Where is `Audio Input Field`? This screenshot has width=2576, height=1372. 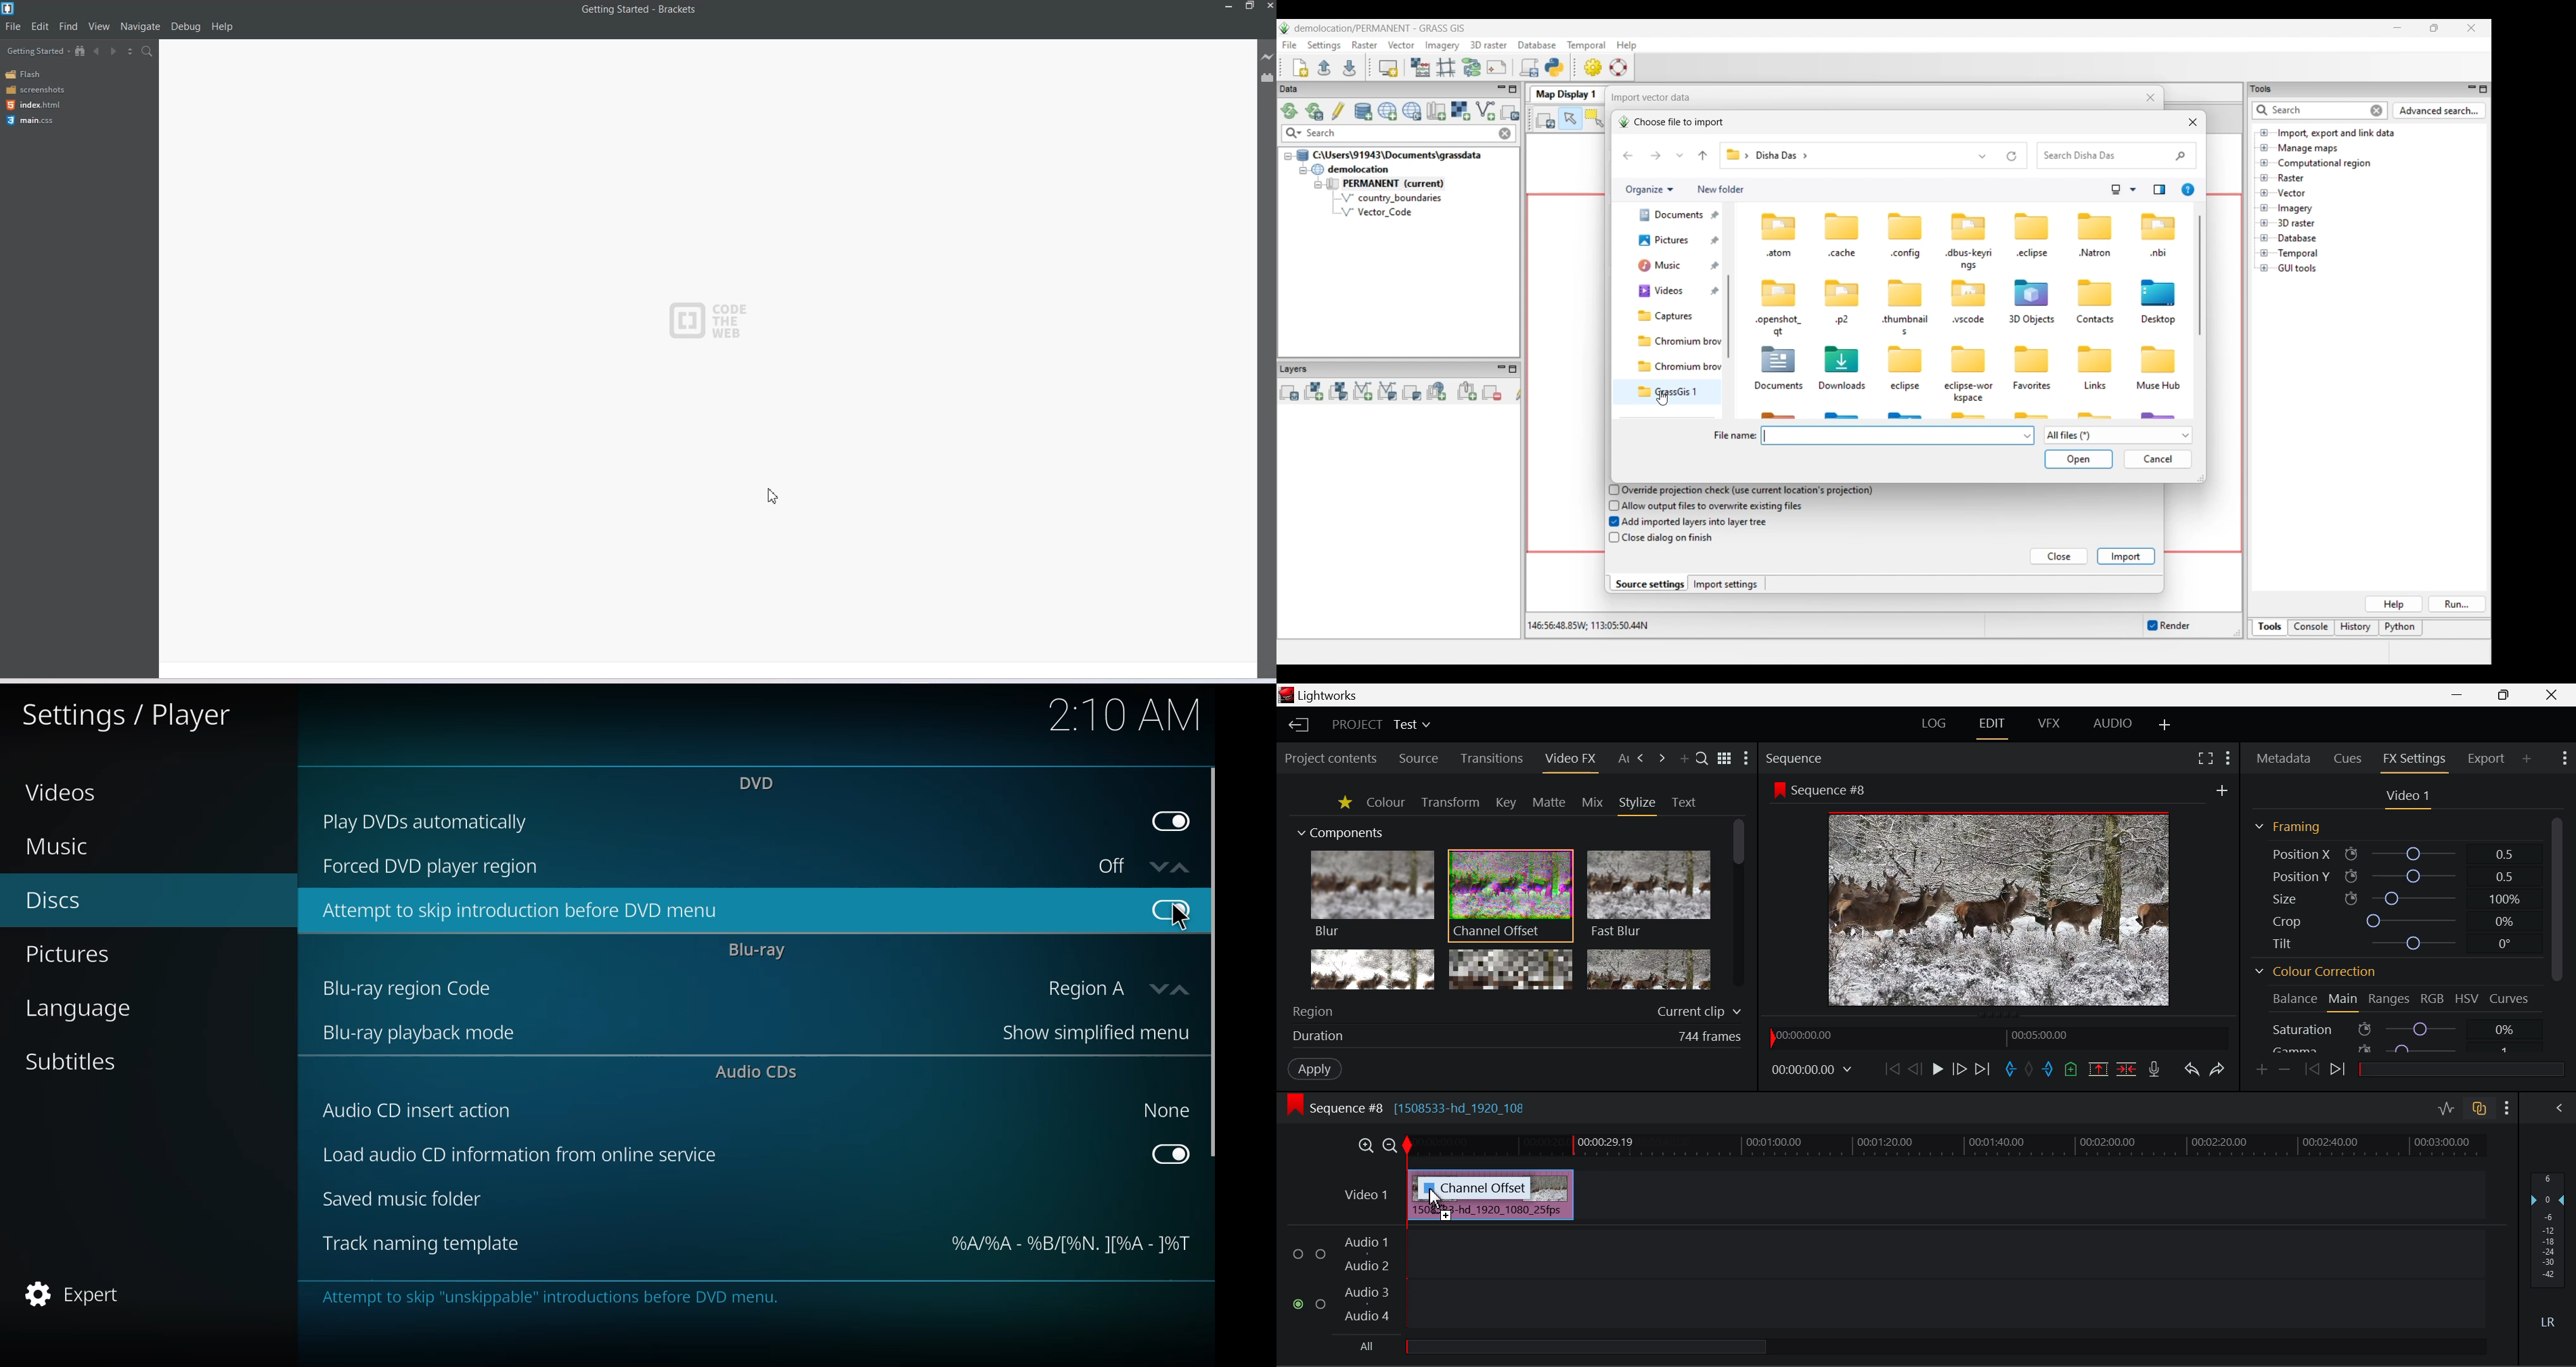
Audio Input Field is located at coordinates (1885, 1280).